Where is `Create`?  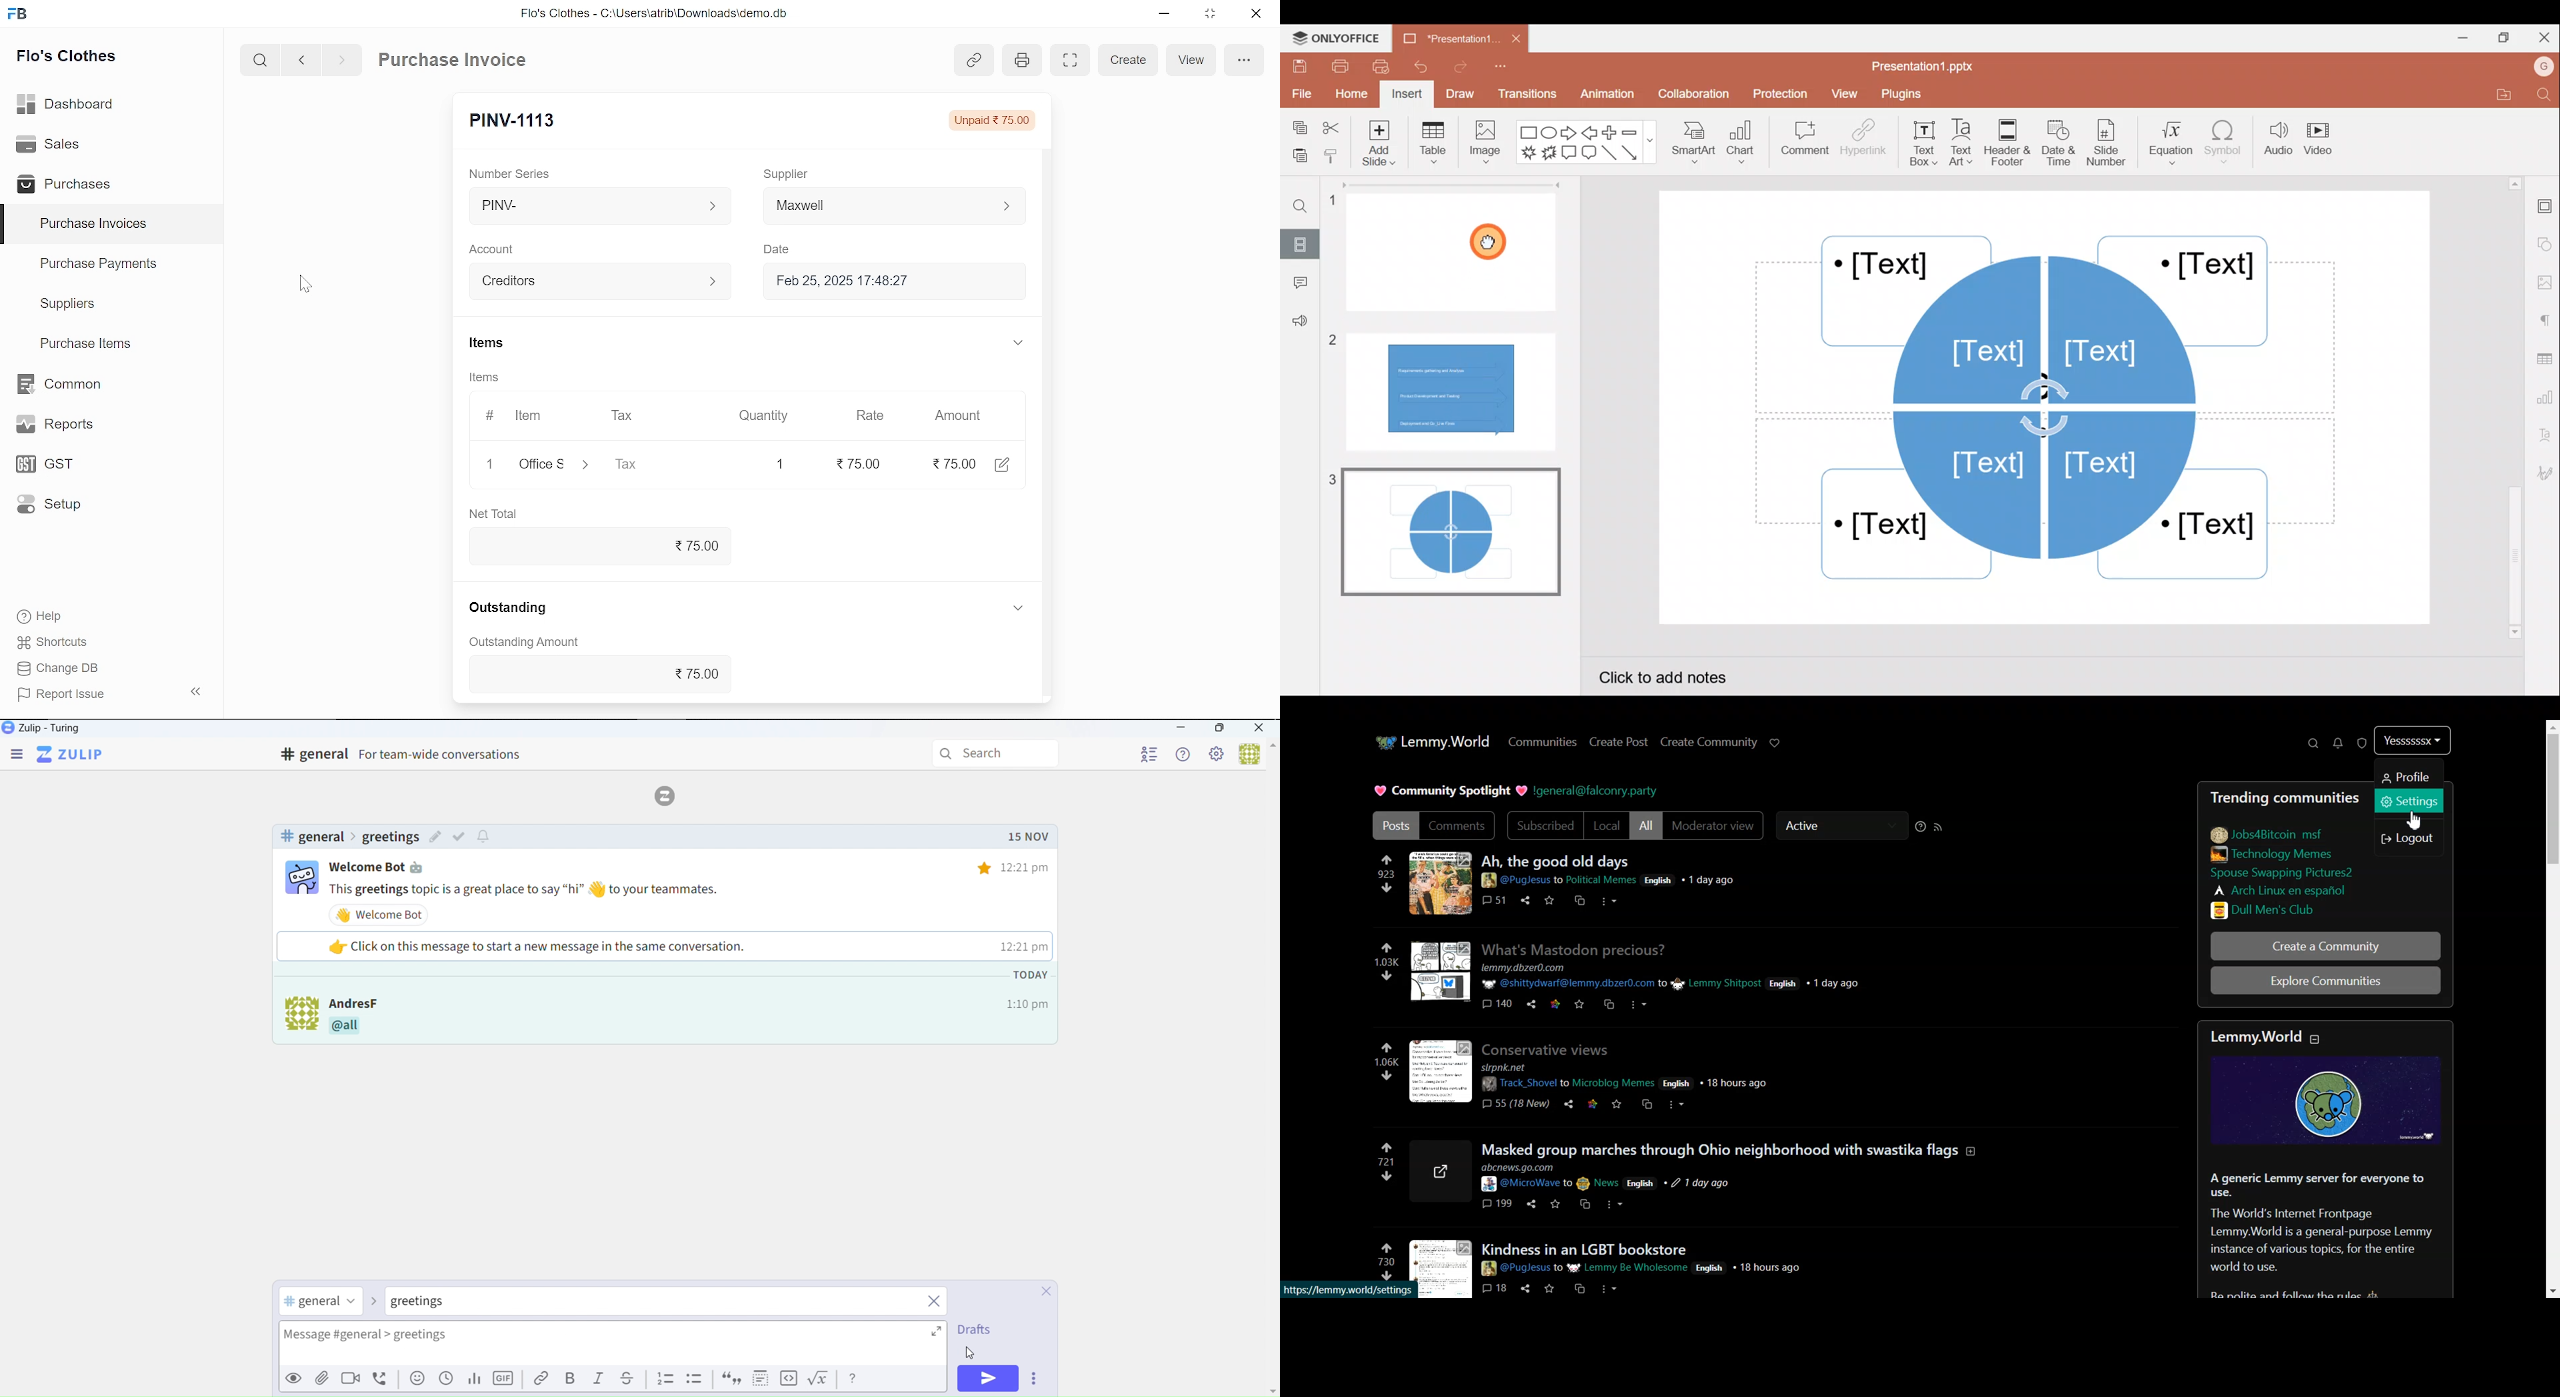 Create is located at coordinates (1128, 61).